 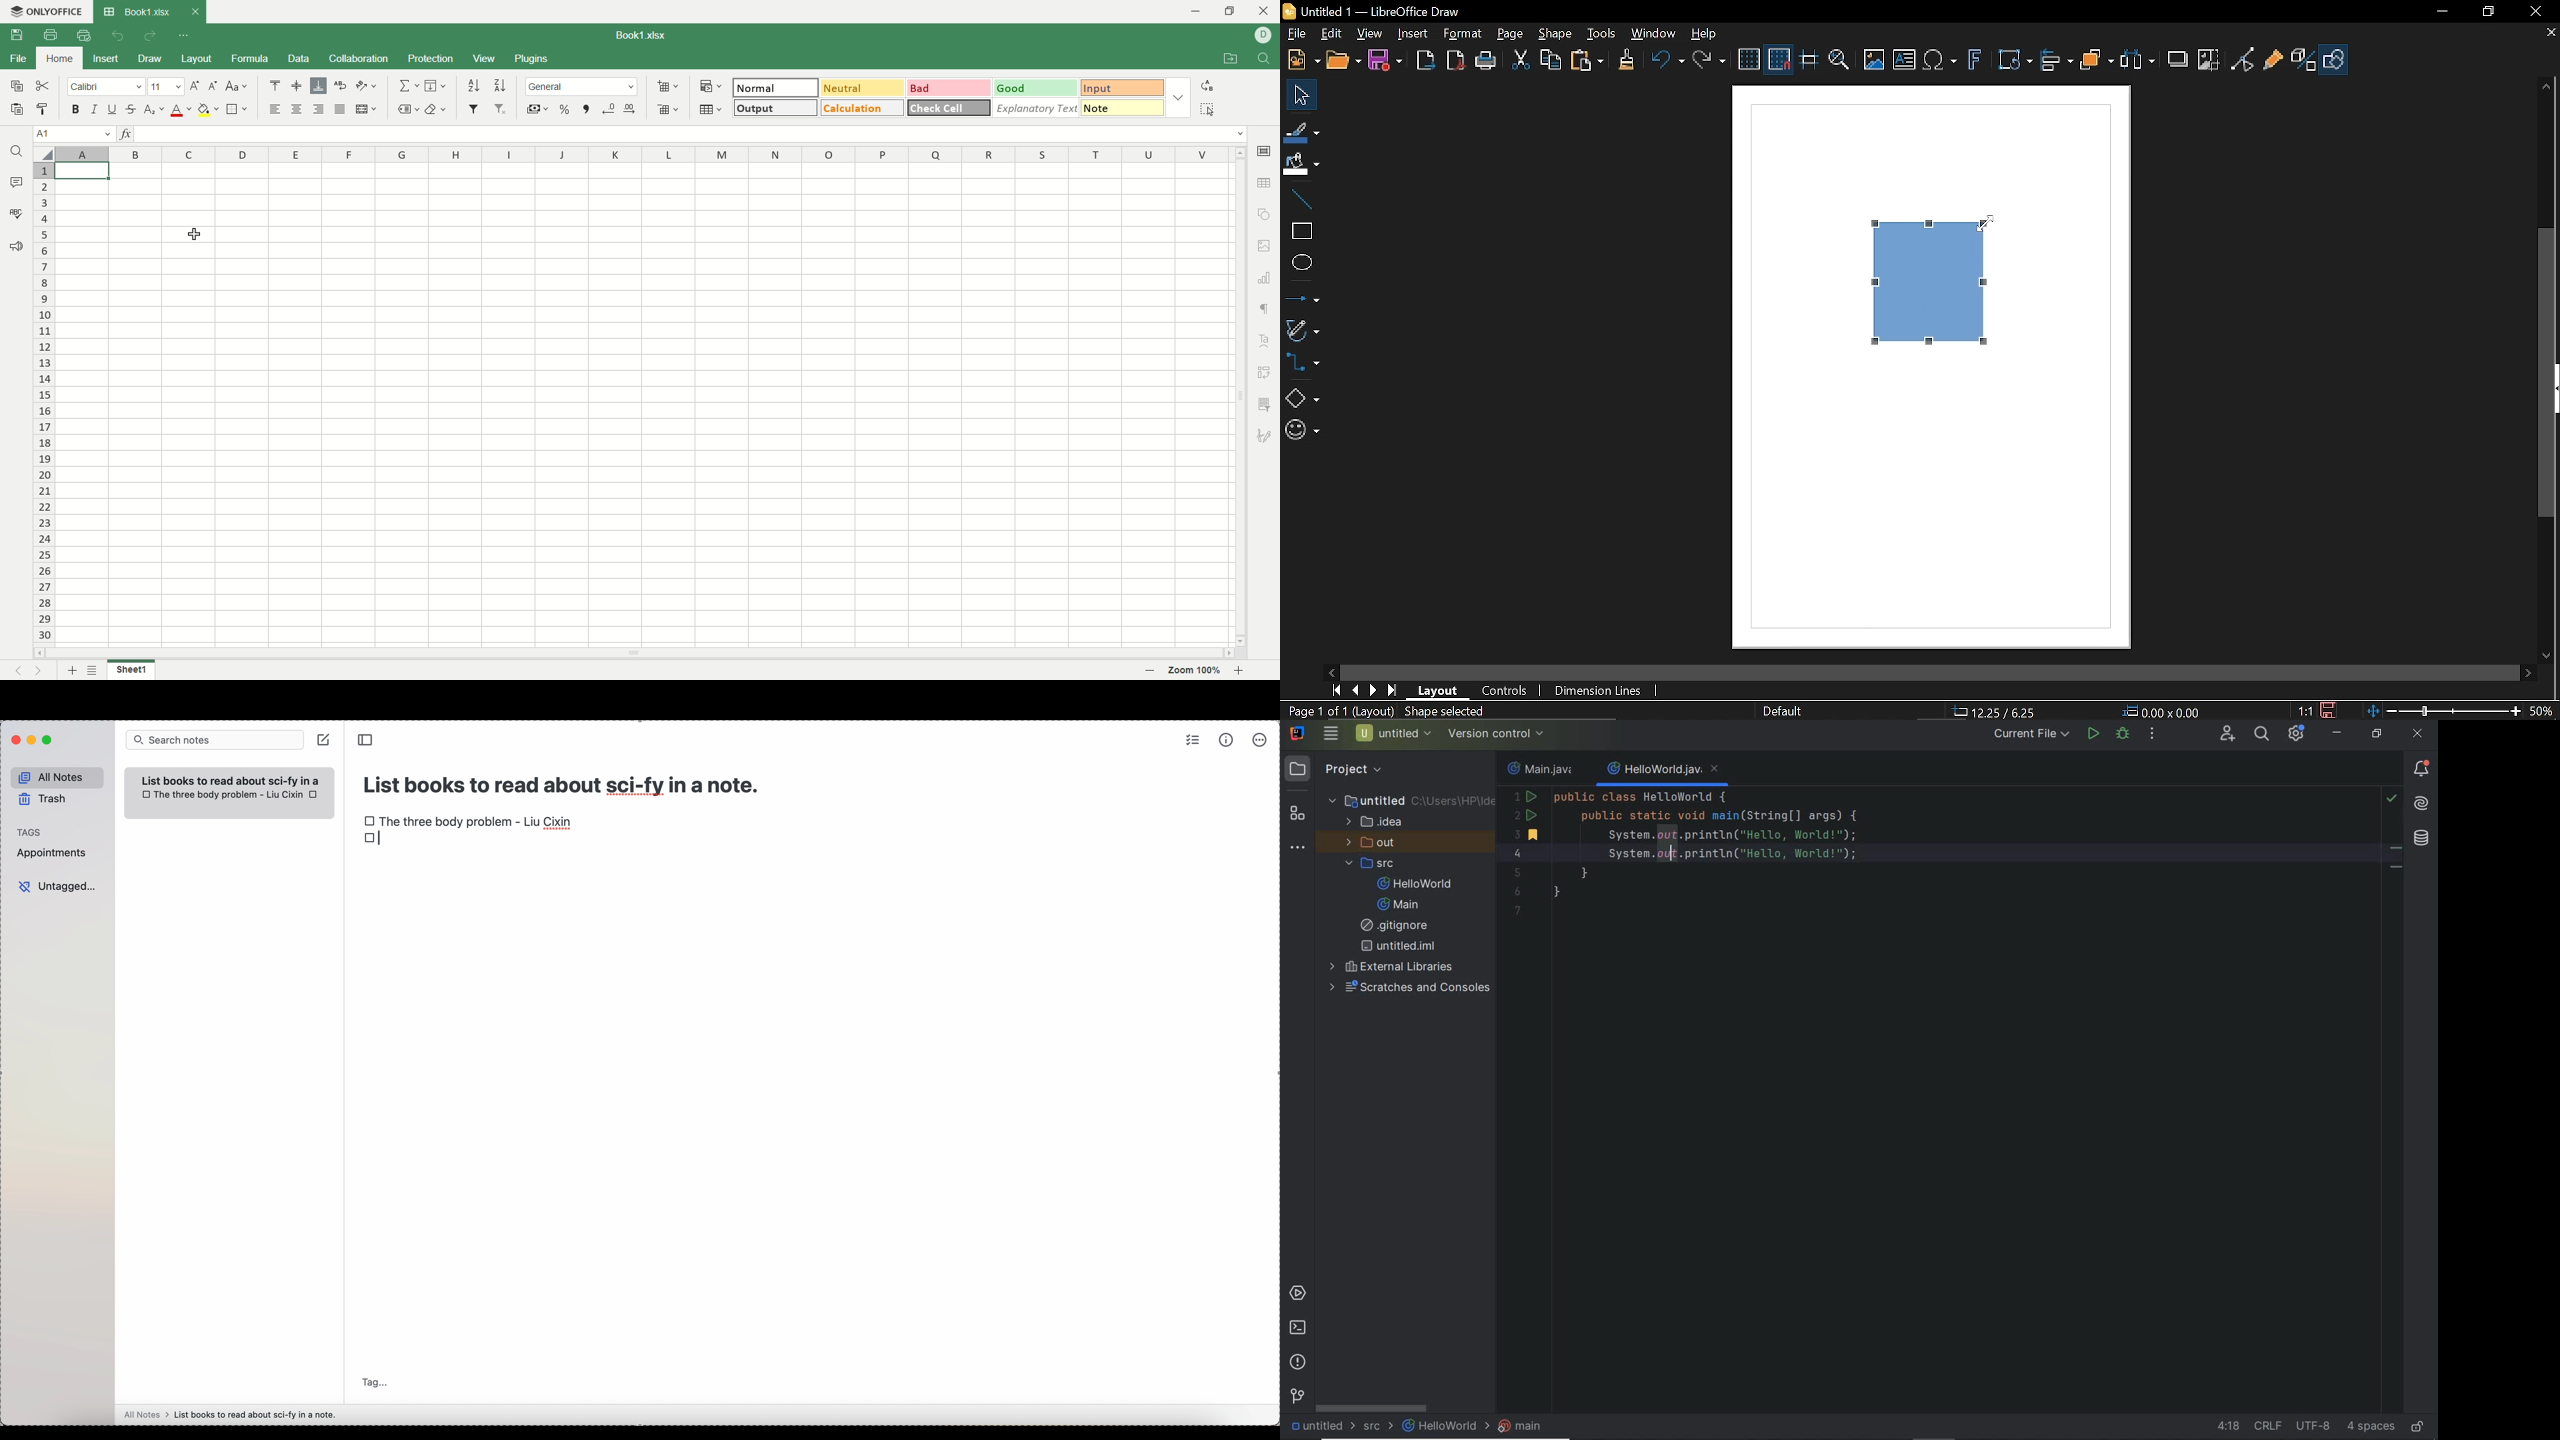 What do you see at coordinates (1336, 692) in the screenshot?
I see `First page` at bounding box center [1336, 692].